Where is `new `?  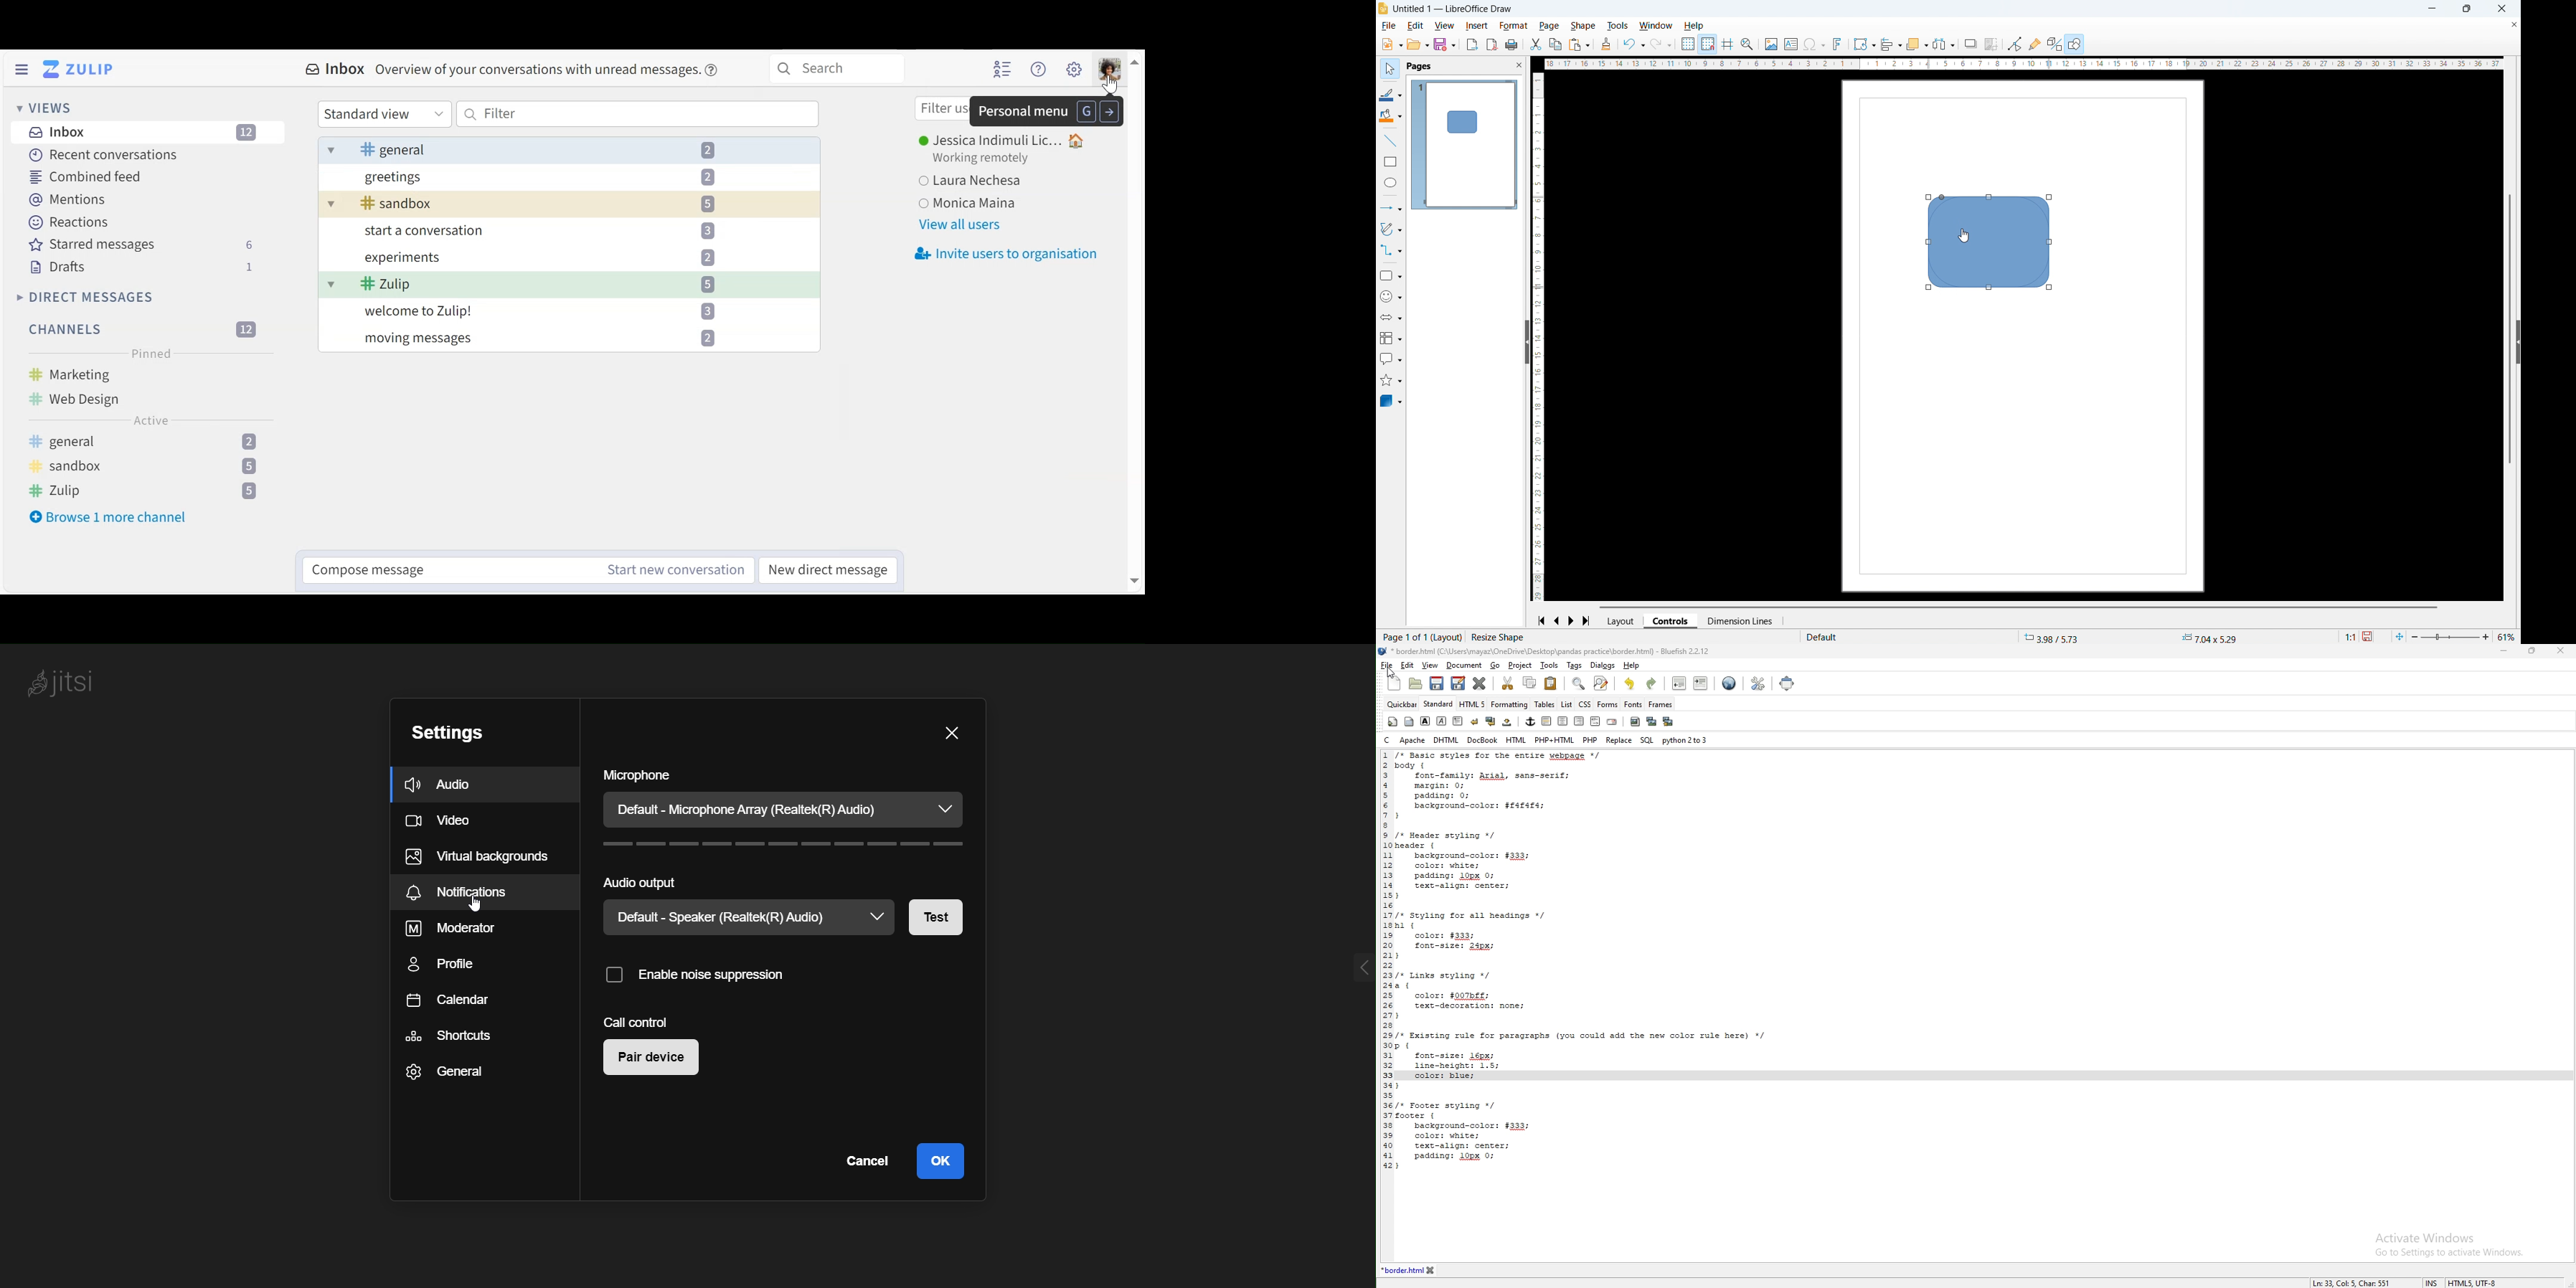
new  is located at coordinates (1392, 44).